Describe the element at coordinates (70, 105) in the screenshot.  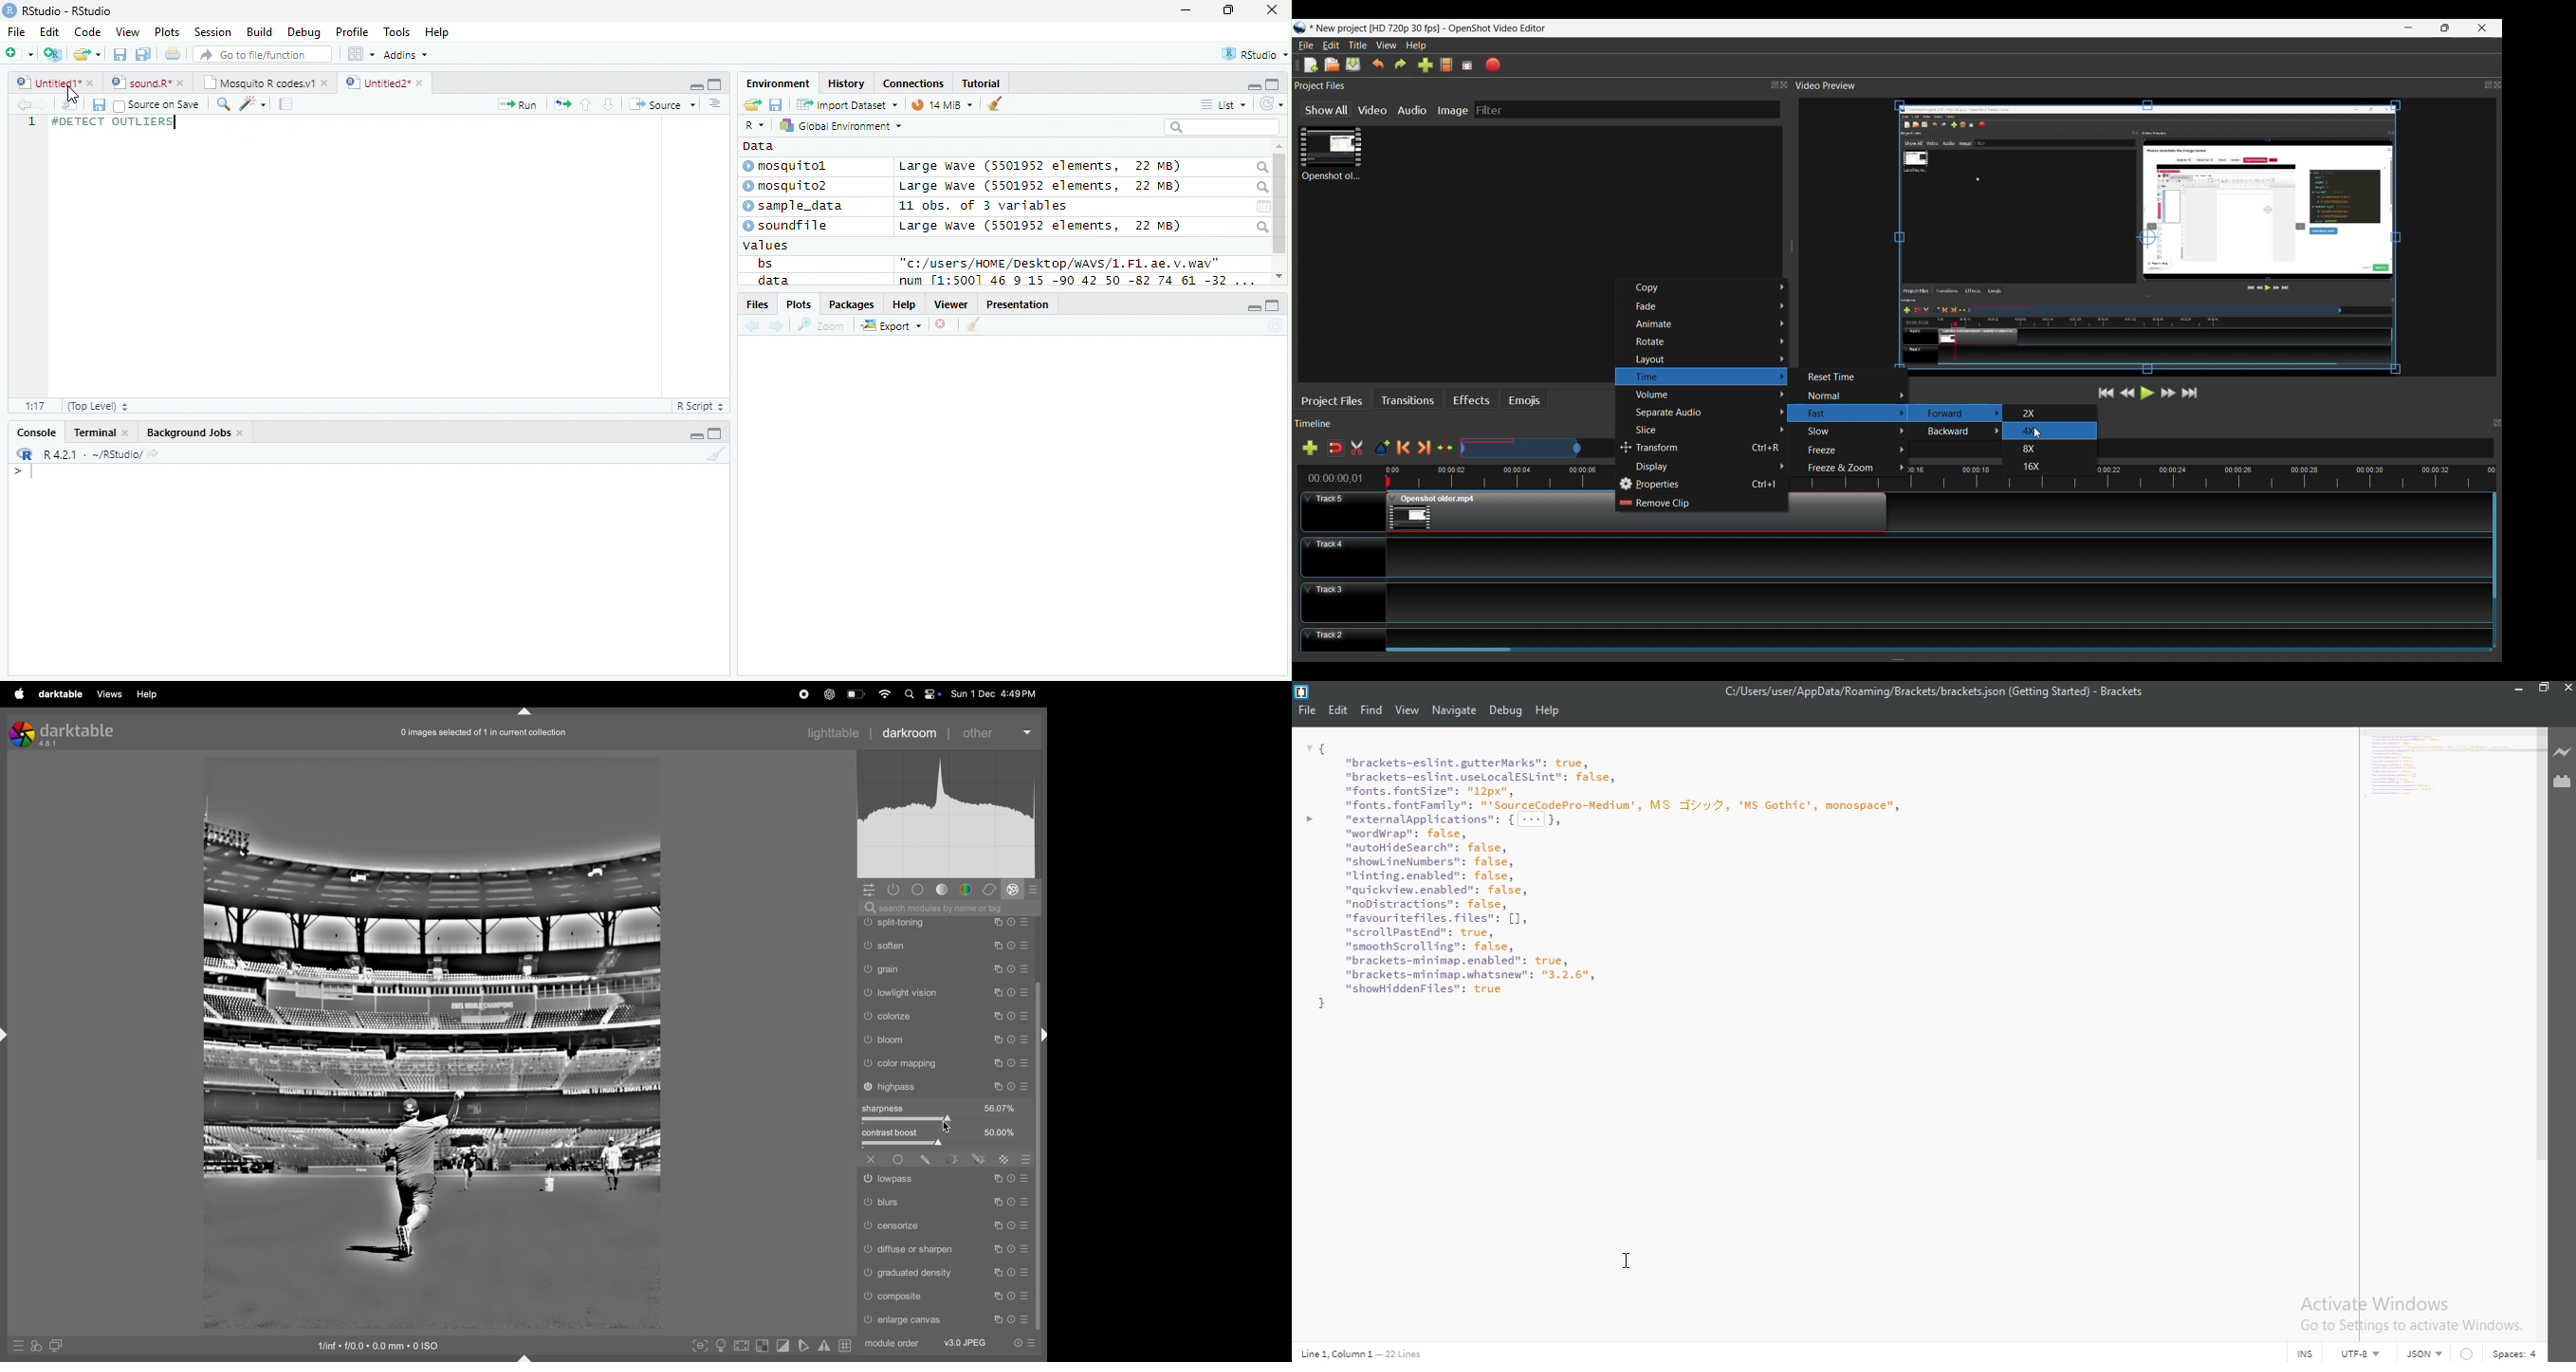
I see `Show in new window` at that location.